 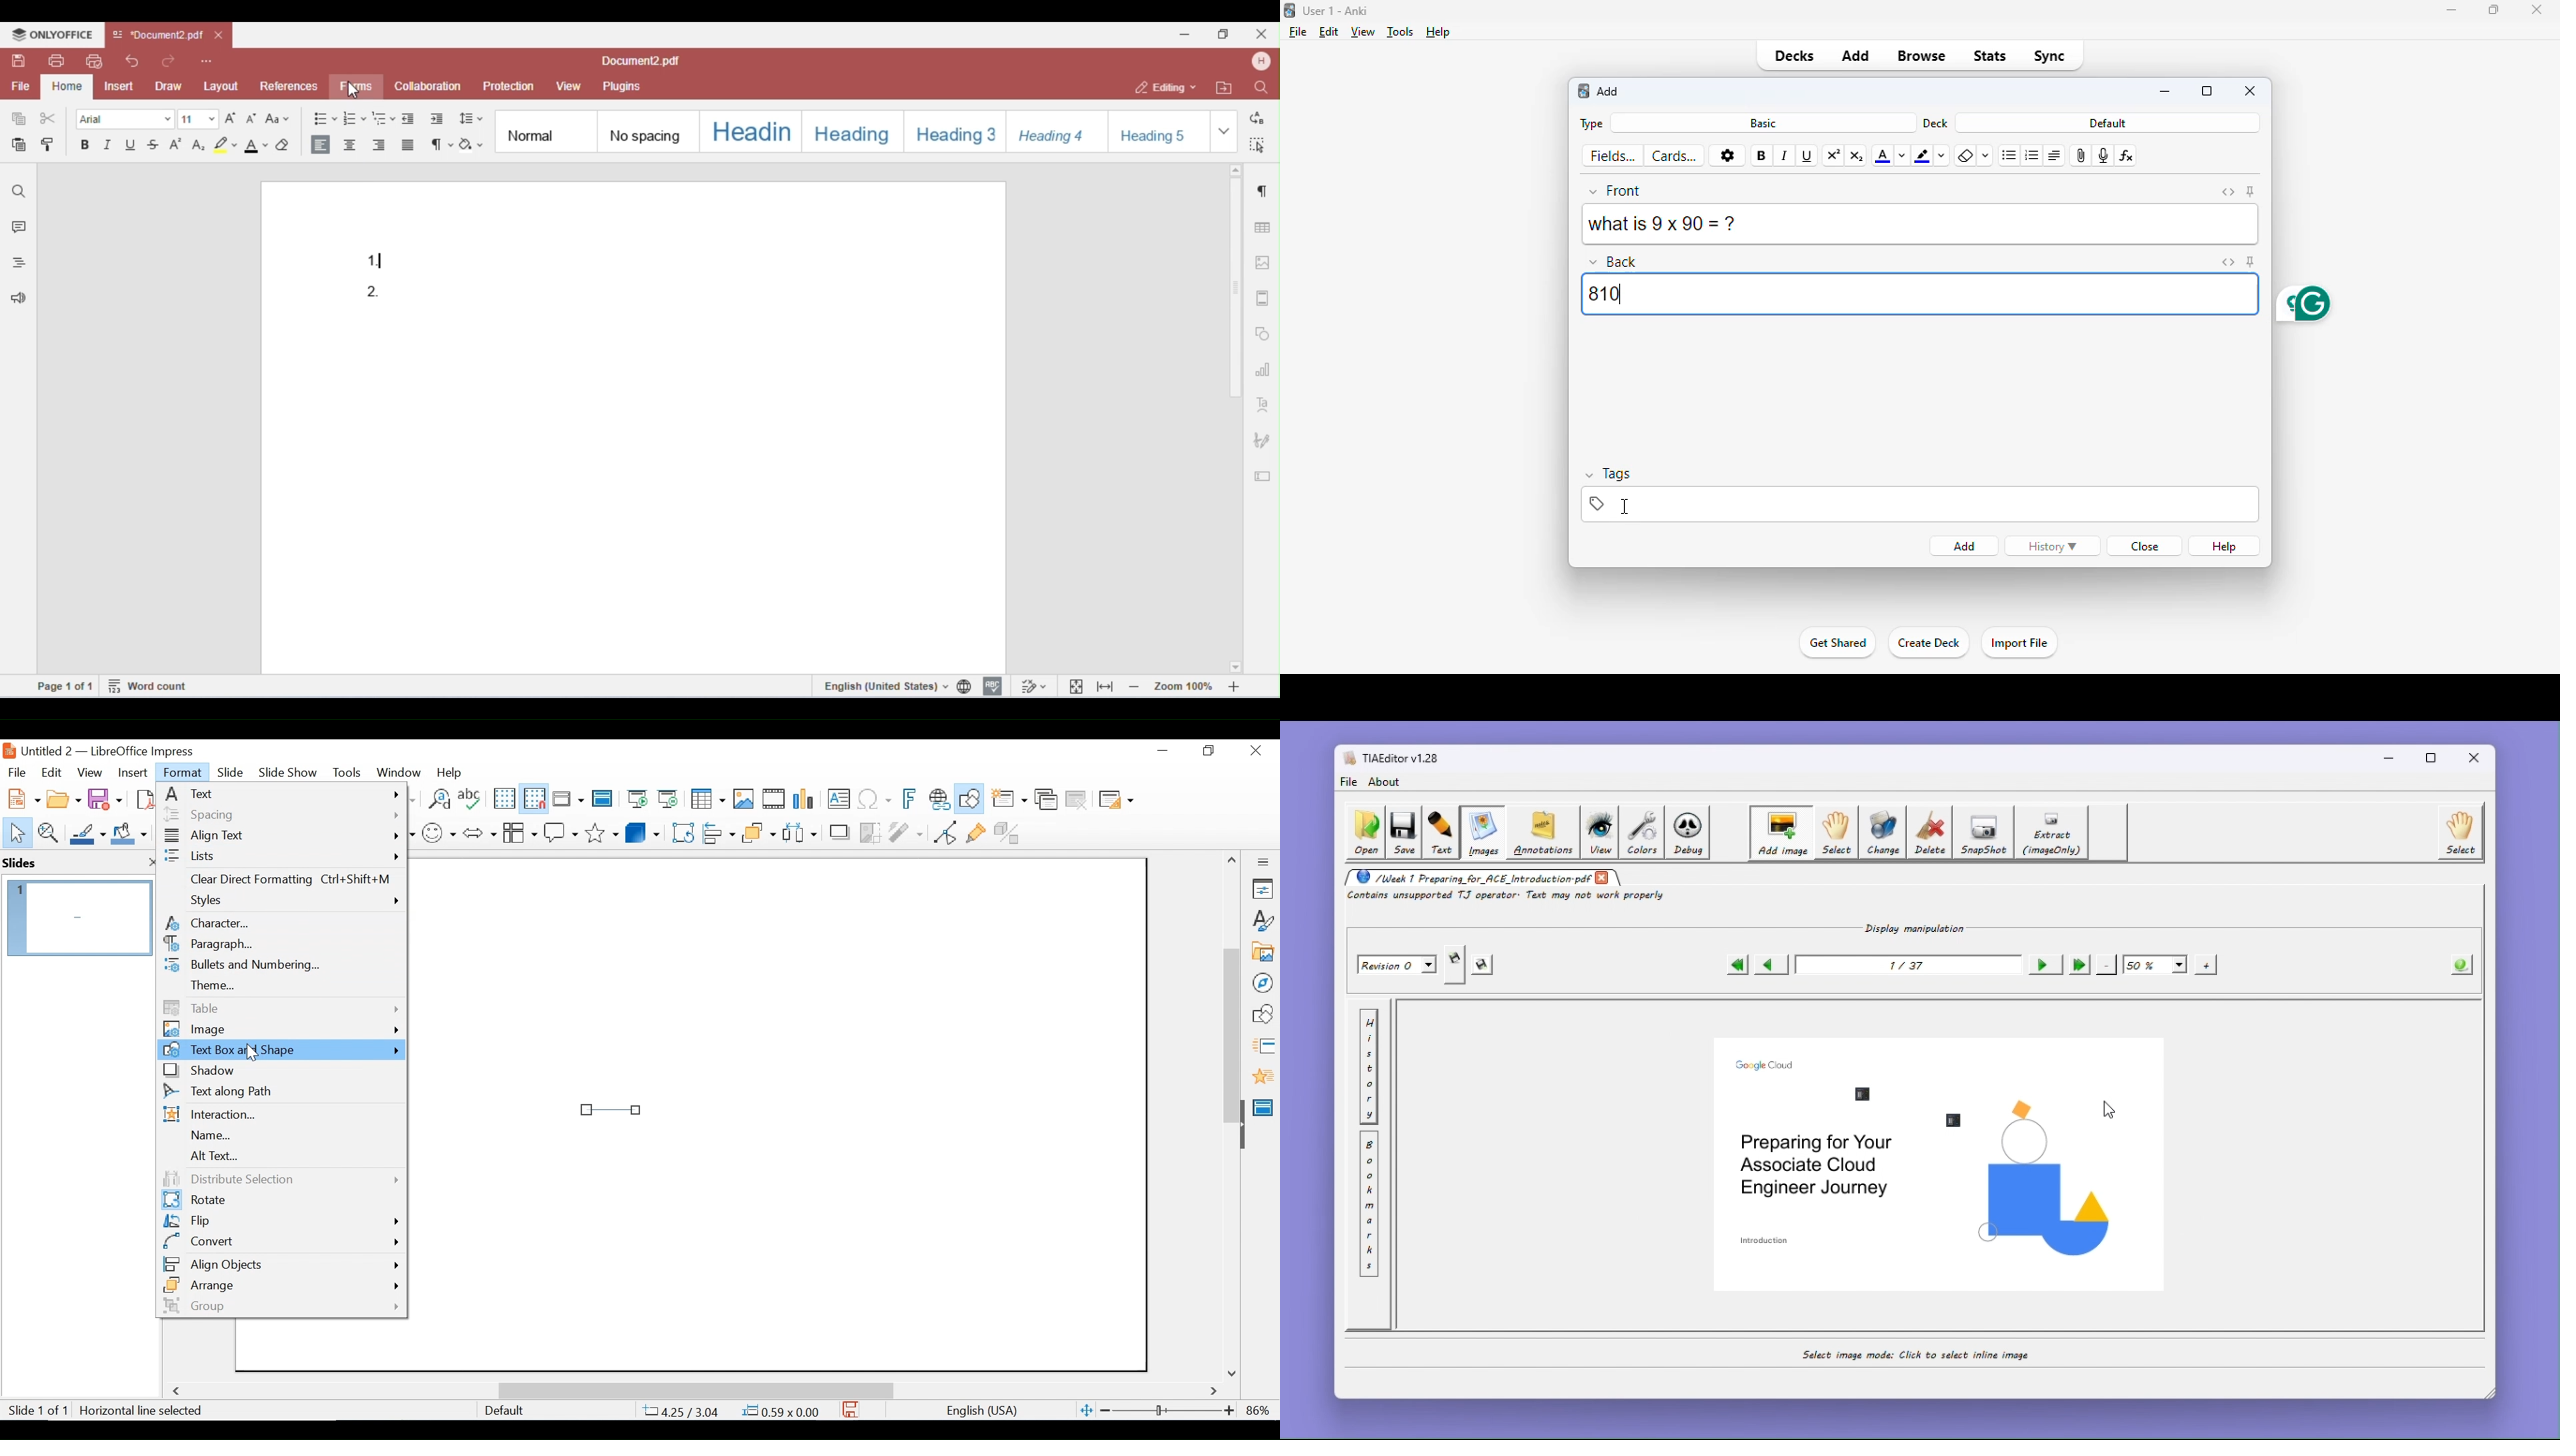 What do you see at coordinates (1234, 1373) in the screenshot?
I see `Scroll down` at bounding box center [1234, 1373].